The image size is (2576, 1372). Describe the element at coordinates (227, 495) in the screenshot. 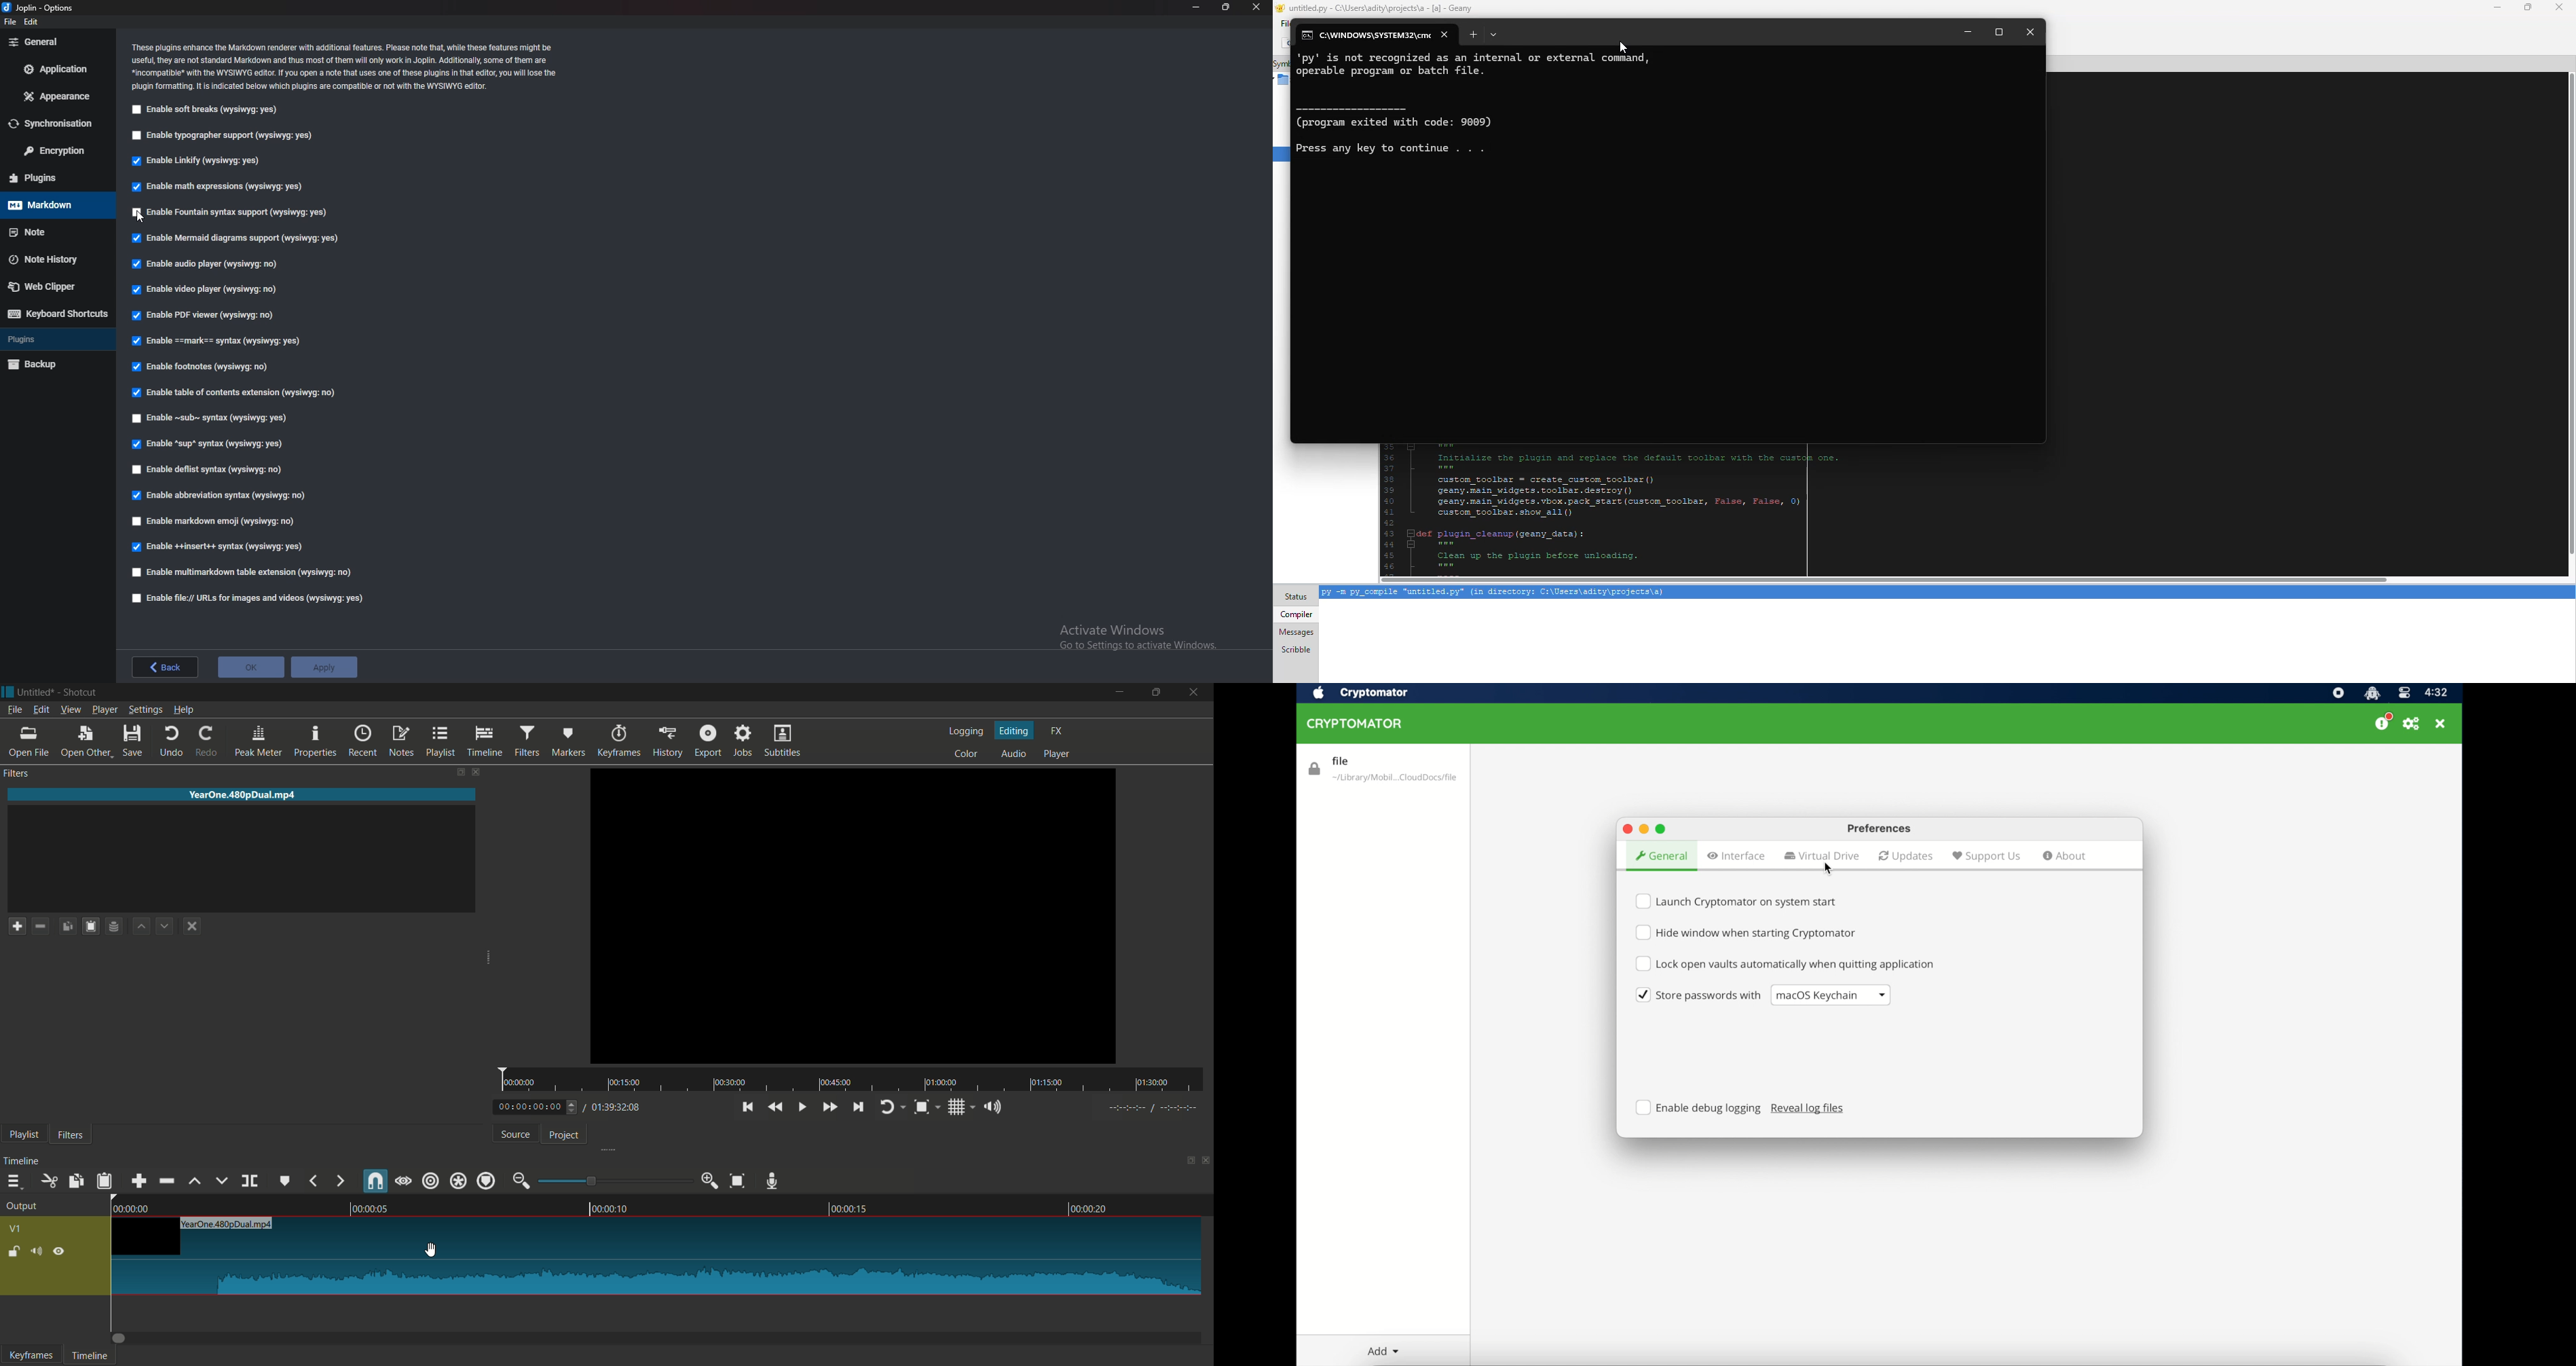

I see `enable abbreviation syntax` at that location.